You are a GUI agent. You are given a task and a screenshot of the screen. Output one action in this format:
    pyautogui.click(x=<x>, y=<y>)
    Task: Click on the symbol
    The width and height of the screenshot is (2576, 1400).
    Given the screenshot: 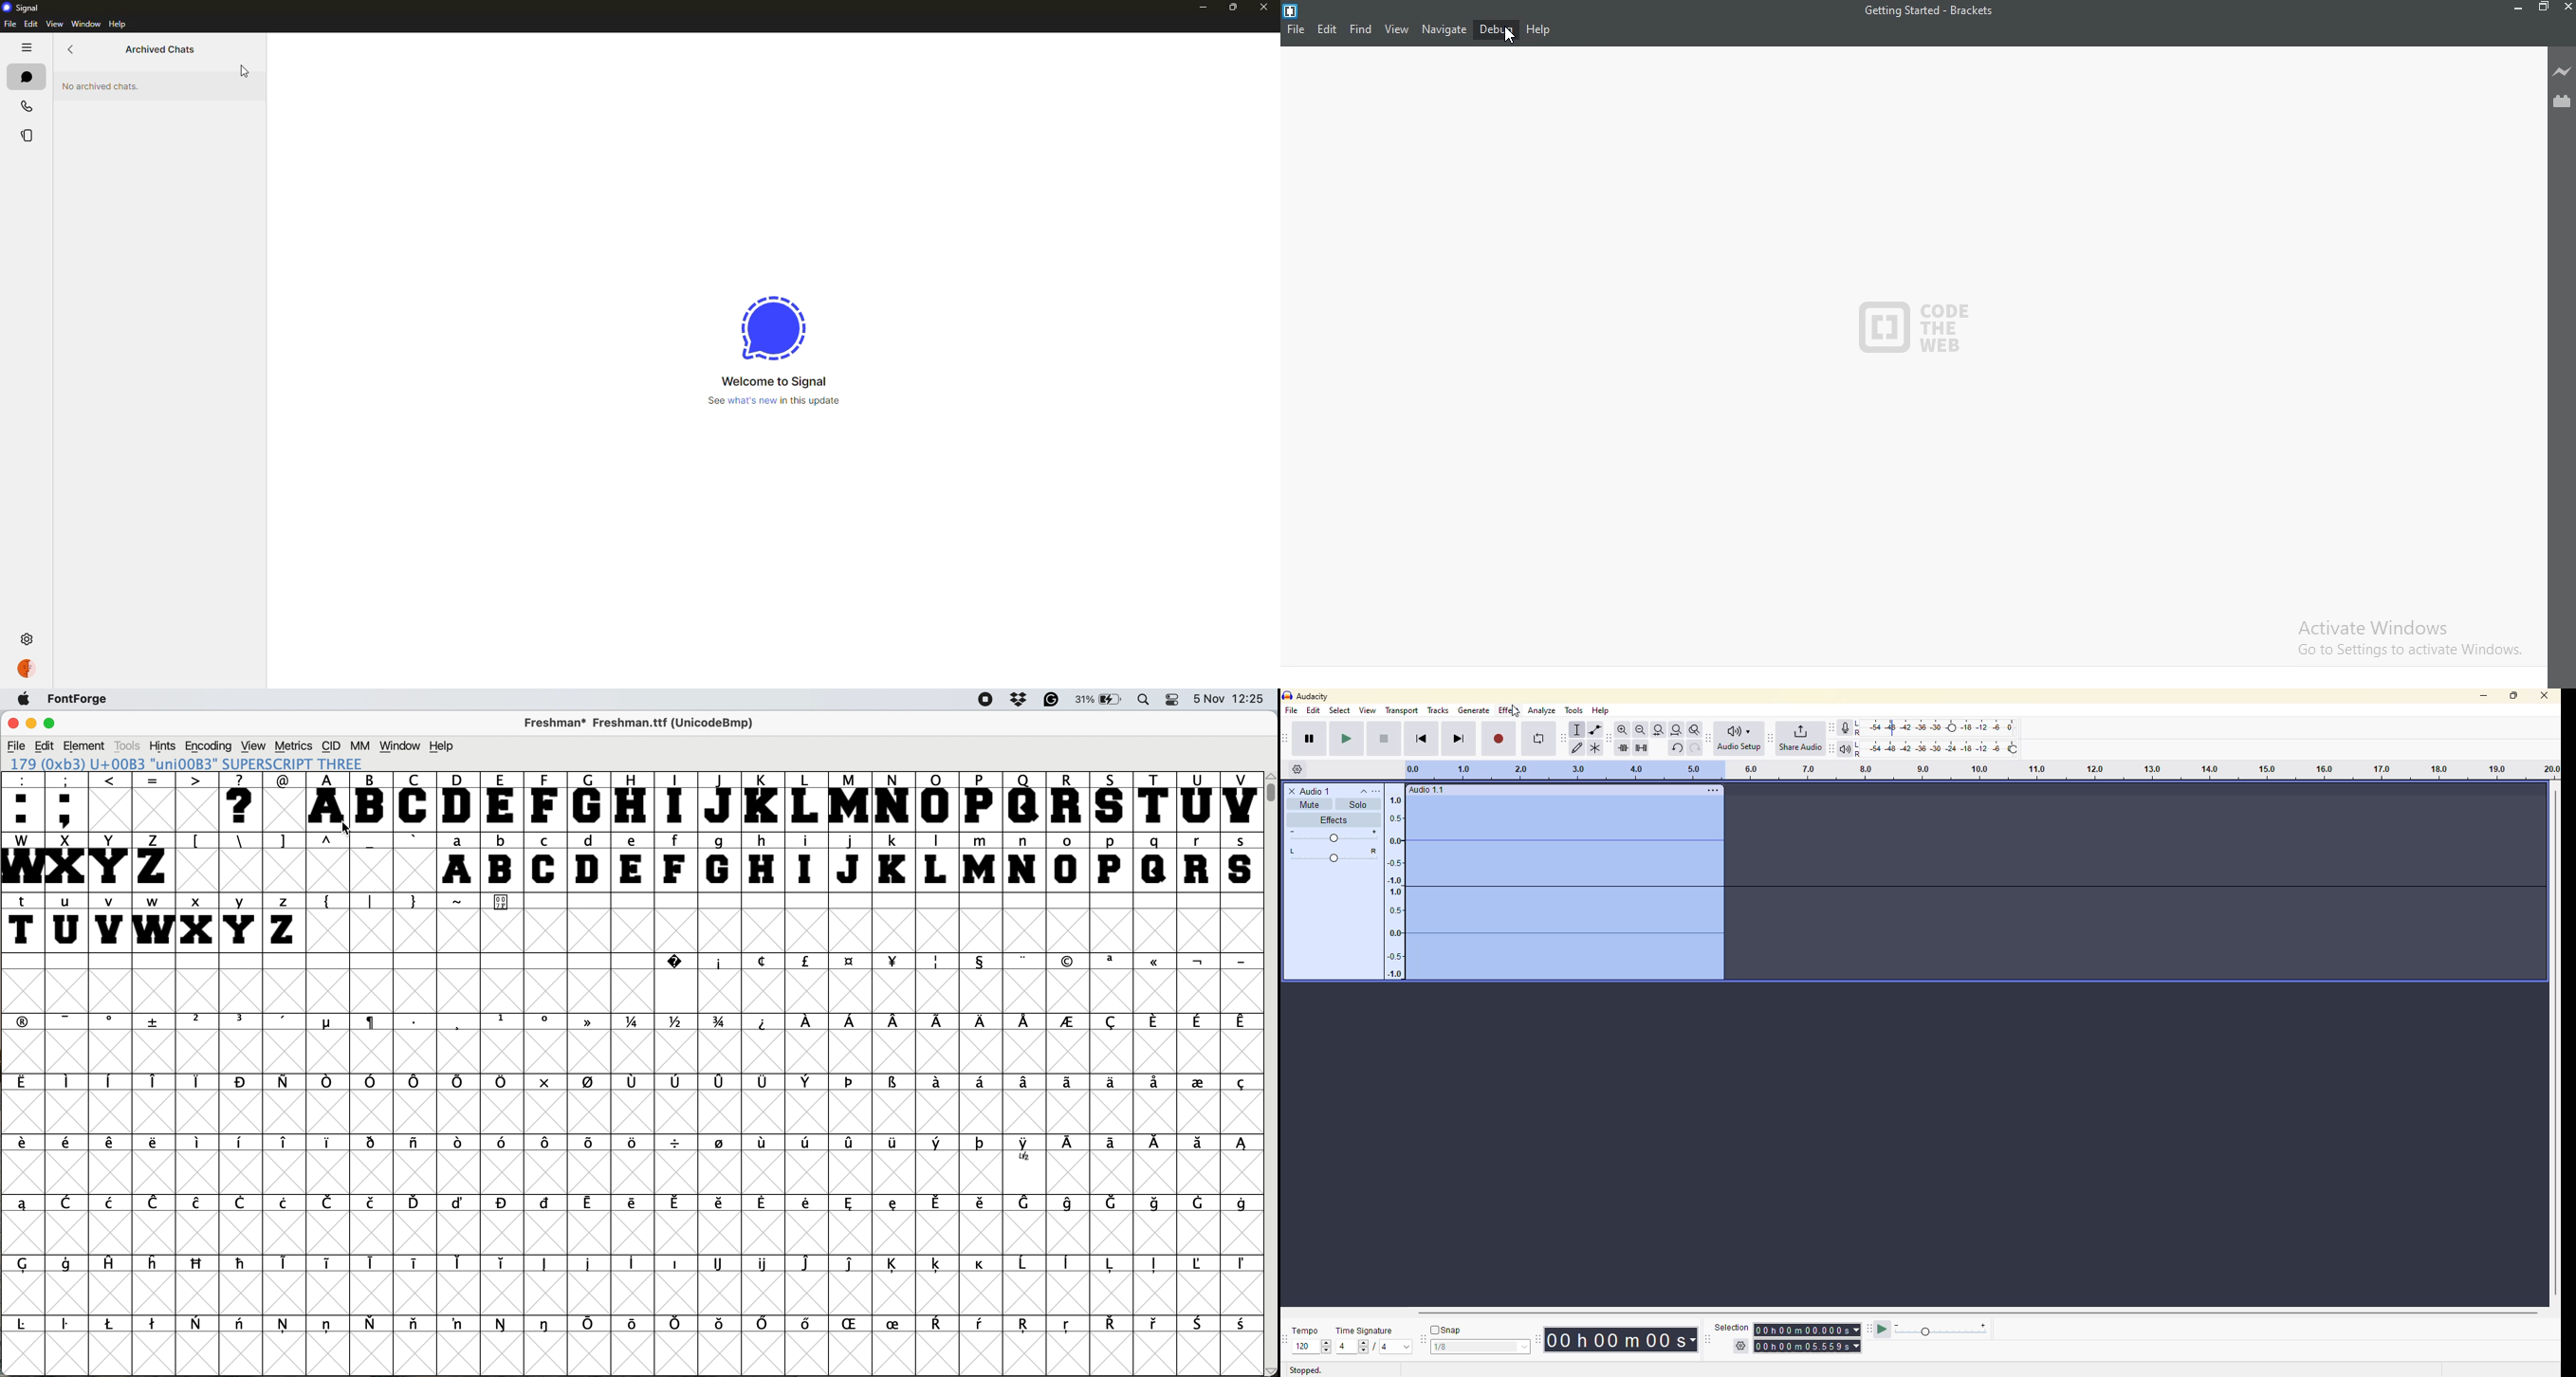 What is the action you would take?
    pyautogui.click(x=1112, y=1264)
    